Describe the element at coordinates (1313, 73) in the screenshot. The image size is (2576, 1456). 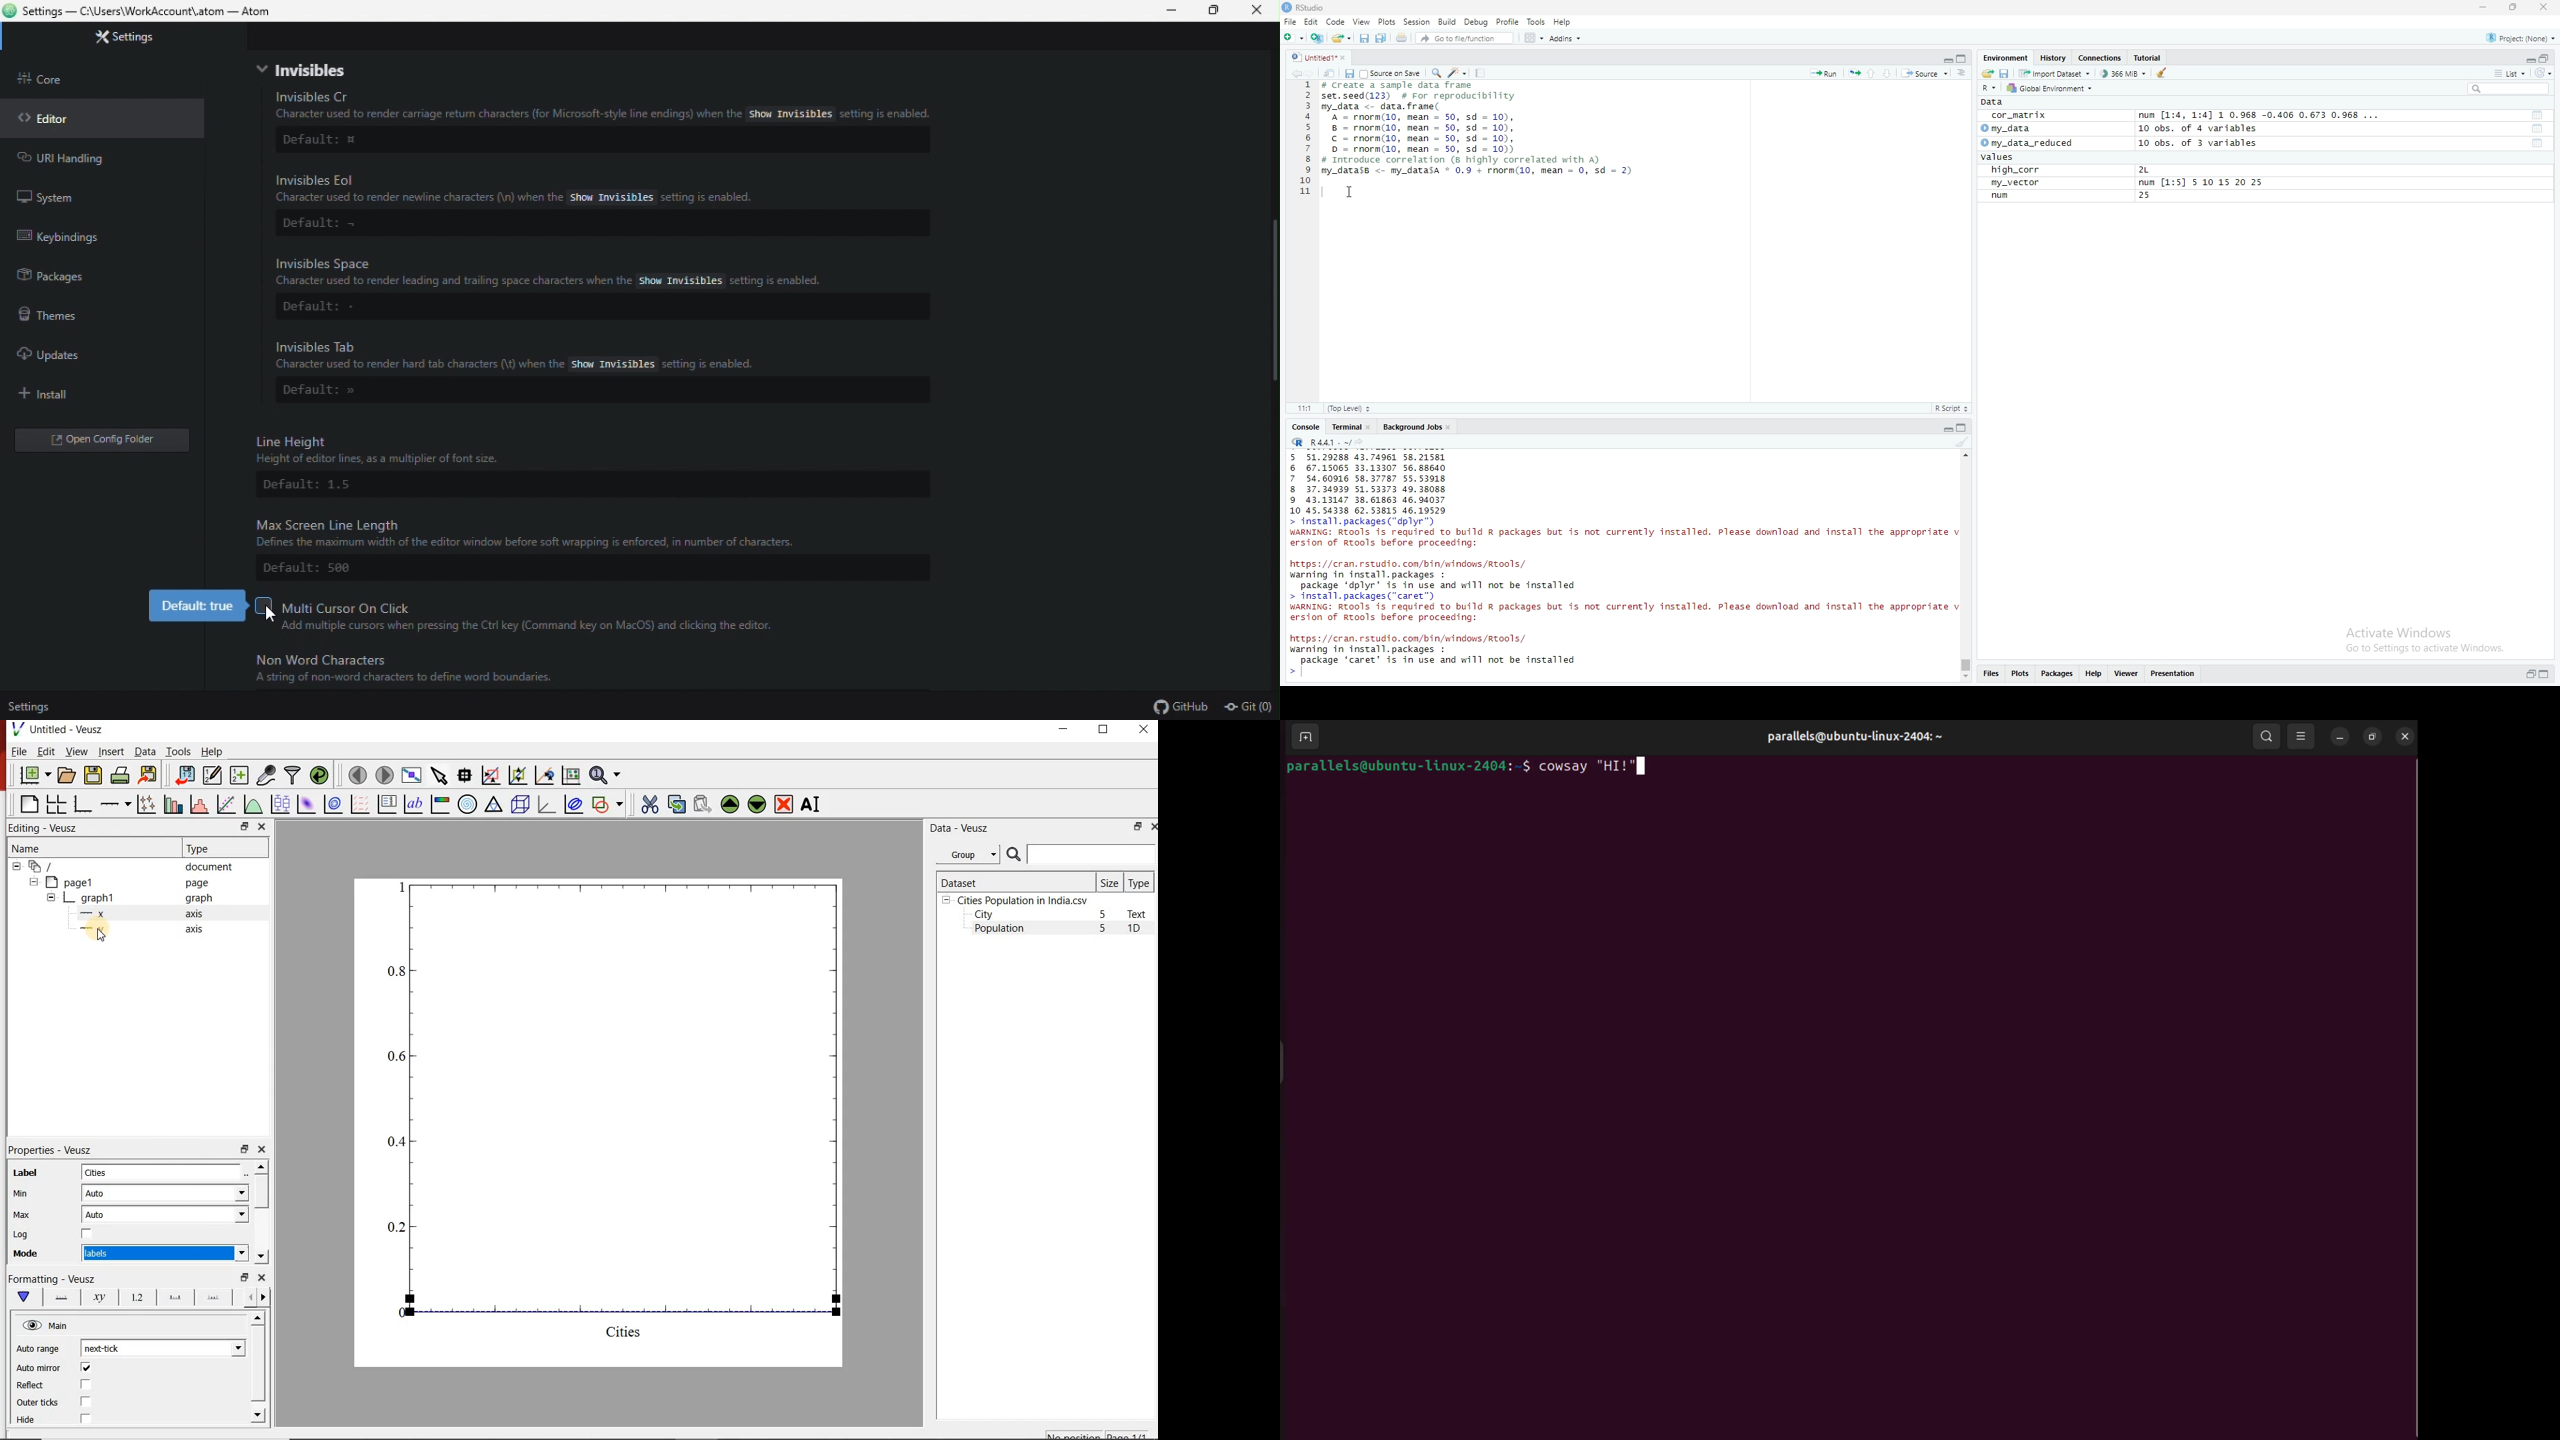
I see `forward` at that location.